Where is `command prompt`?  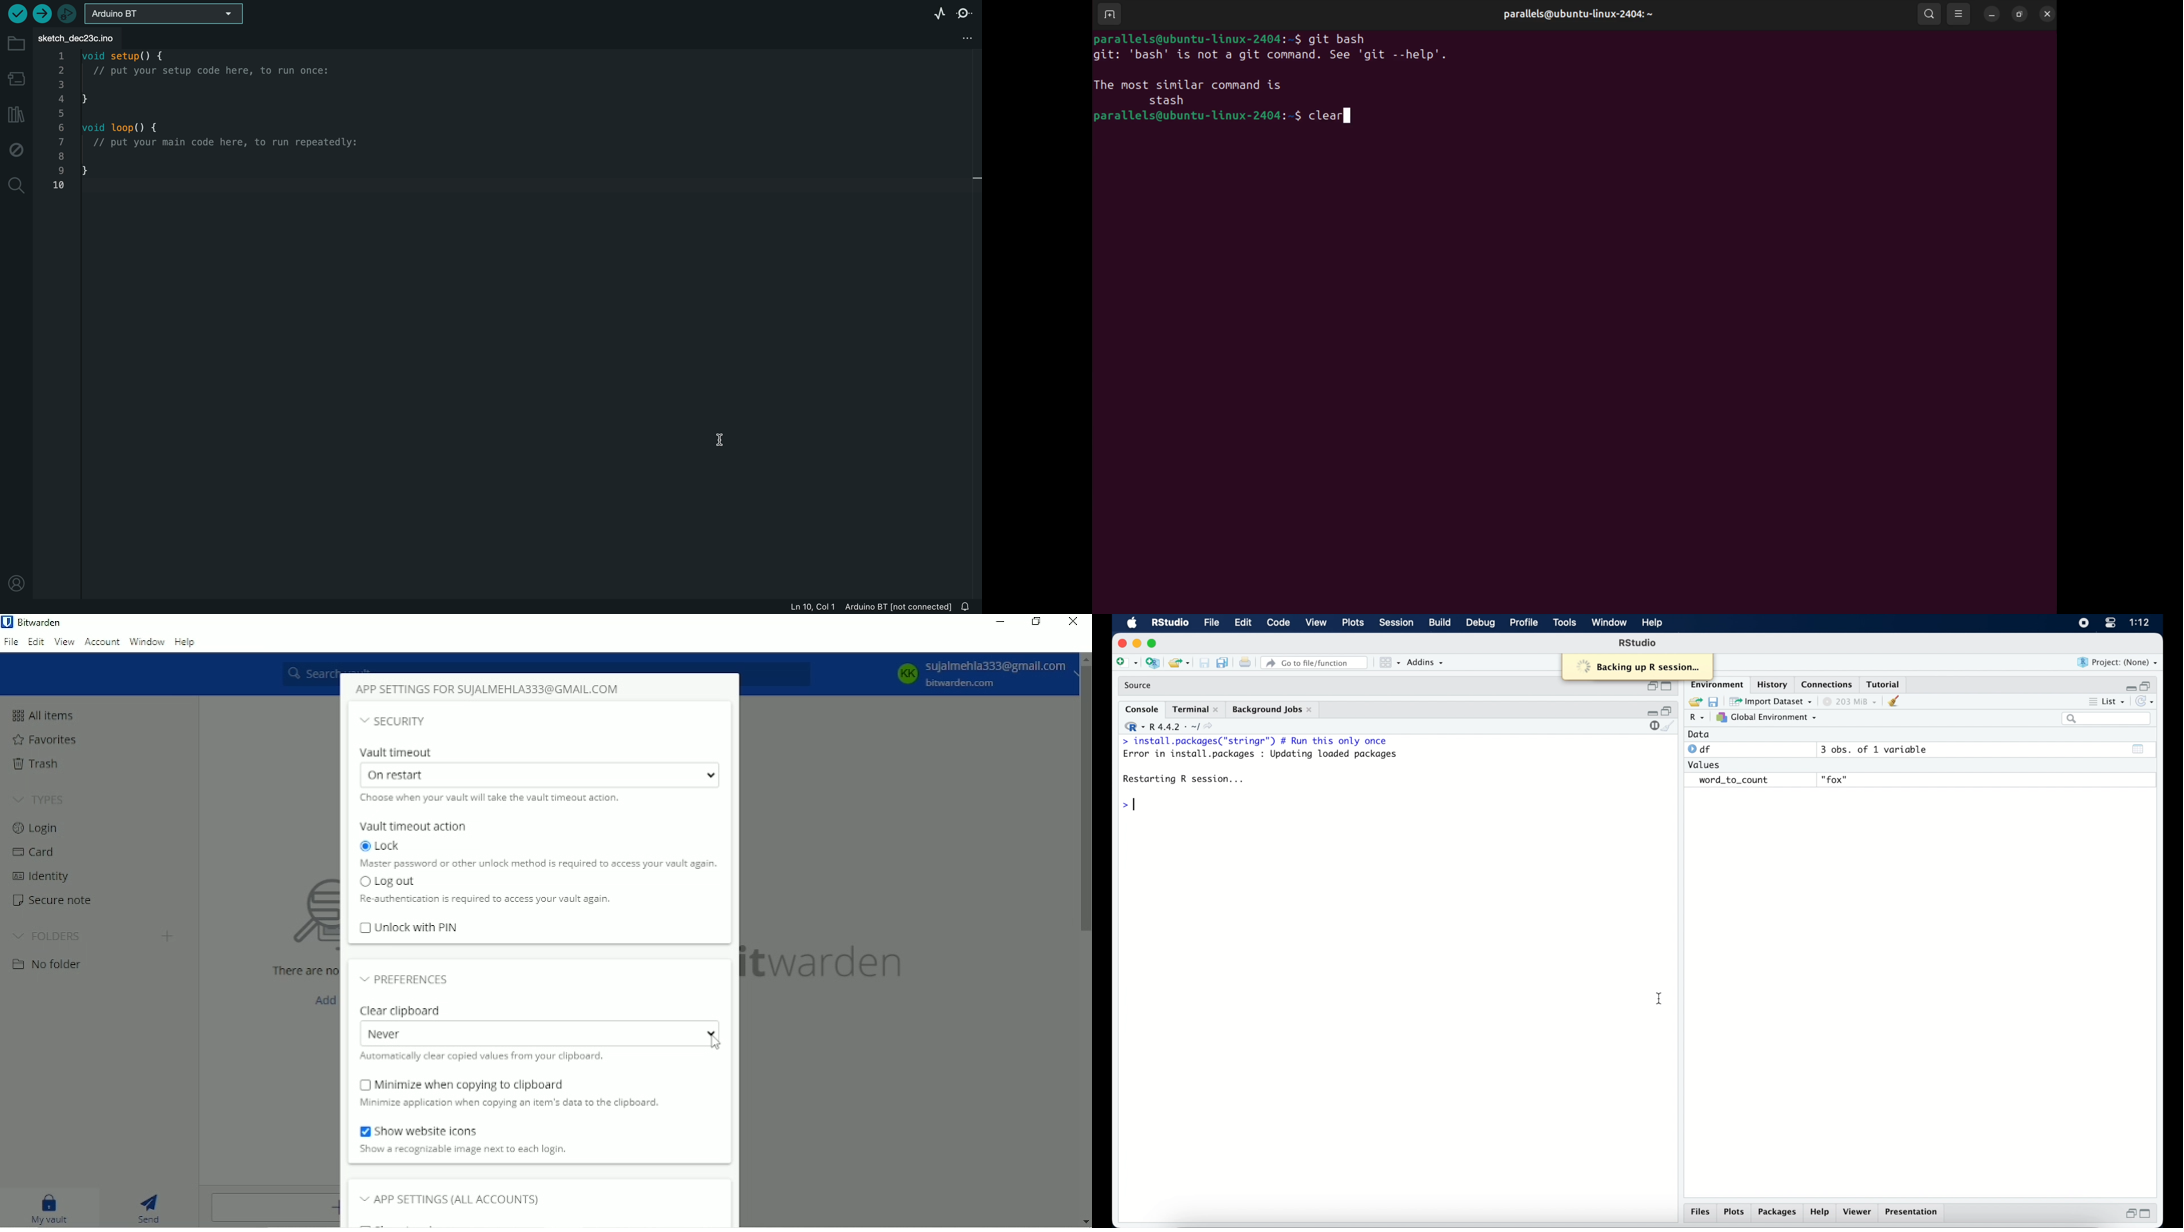
command prompt is located at coordinates (1126, 806).